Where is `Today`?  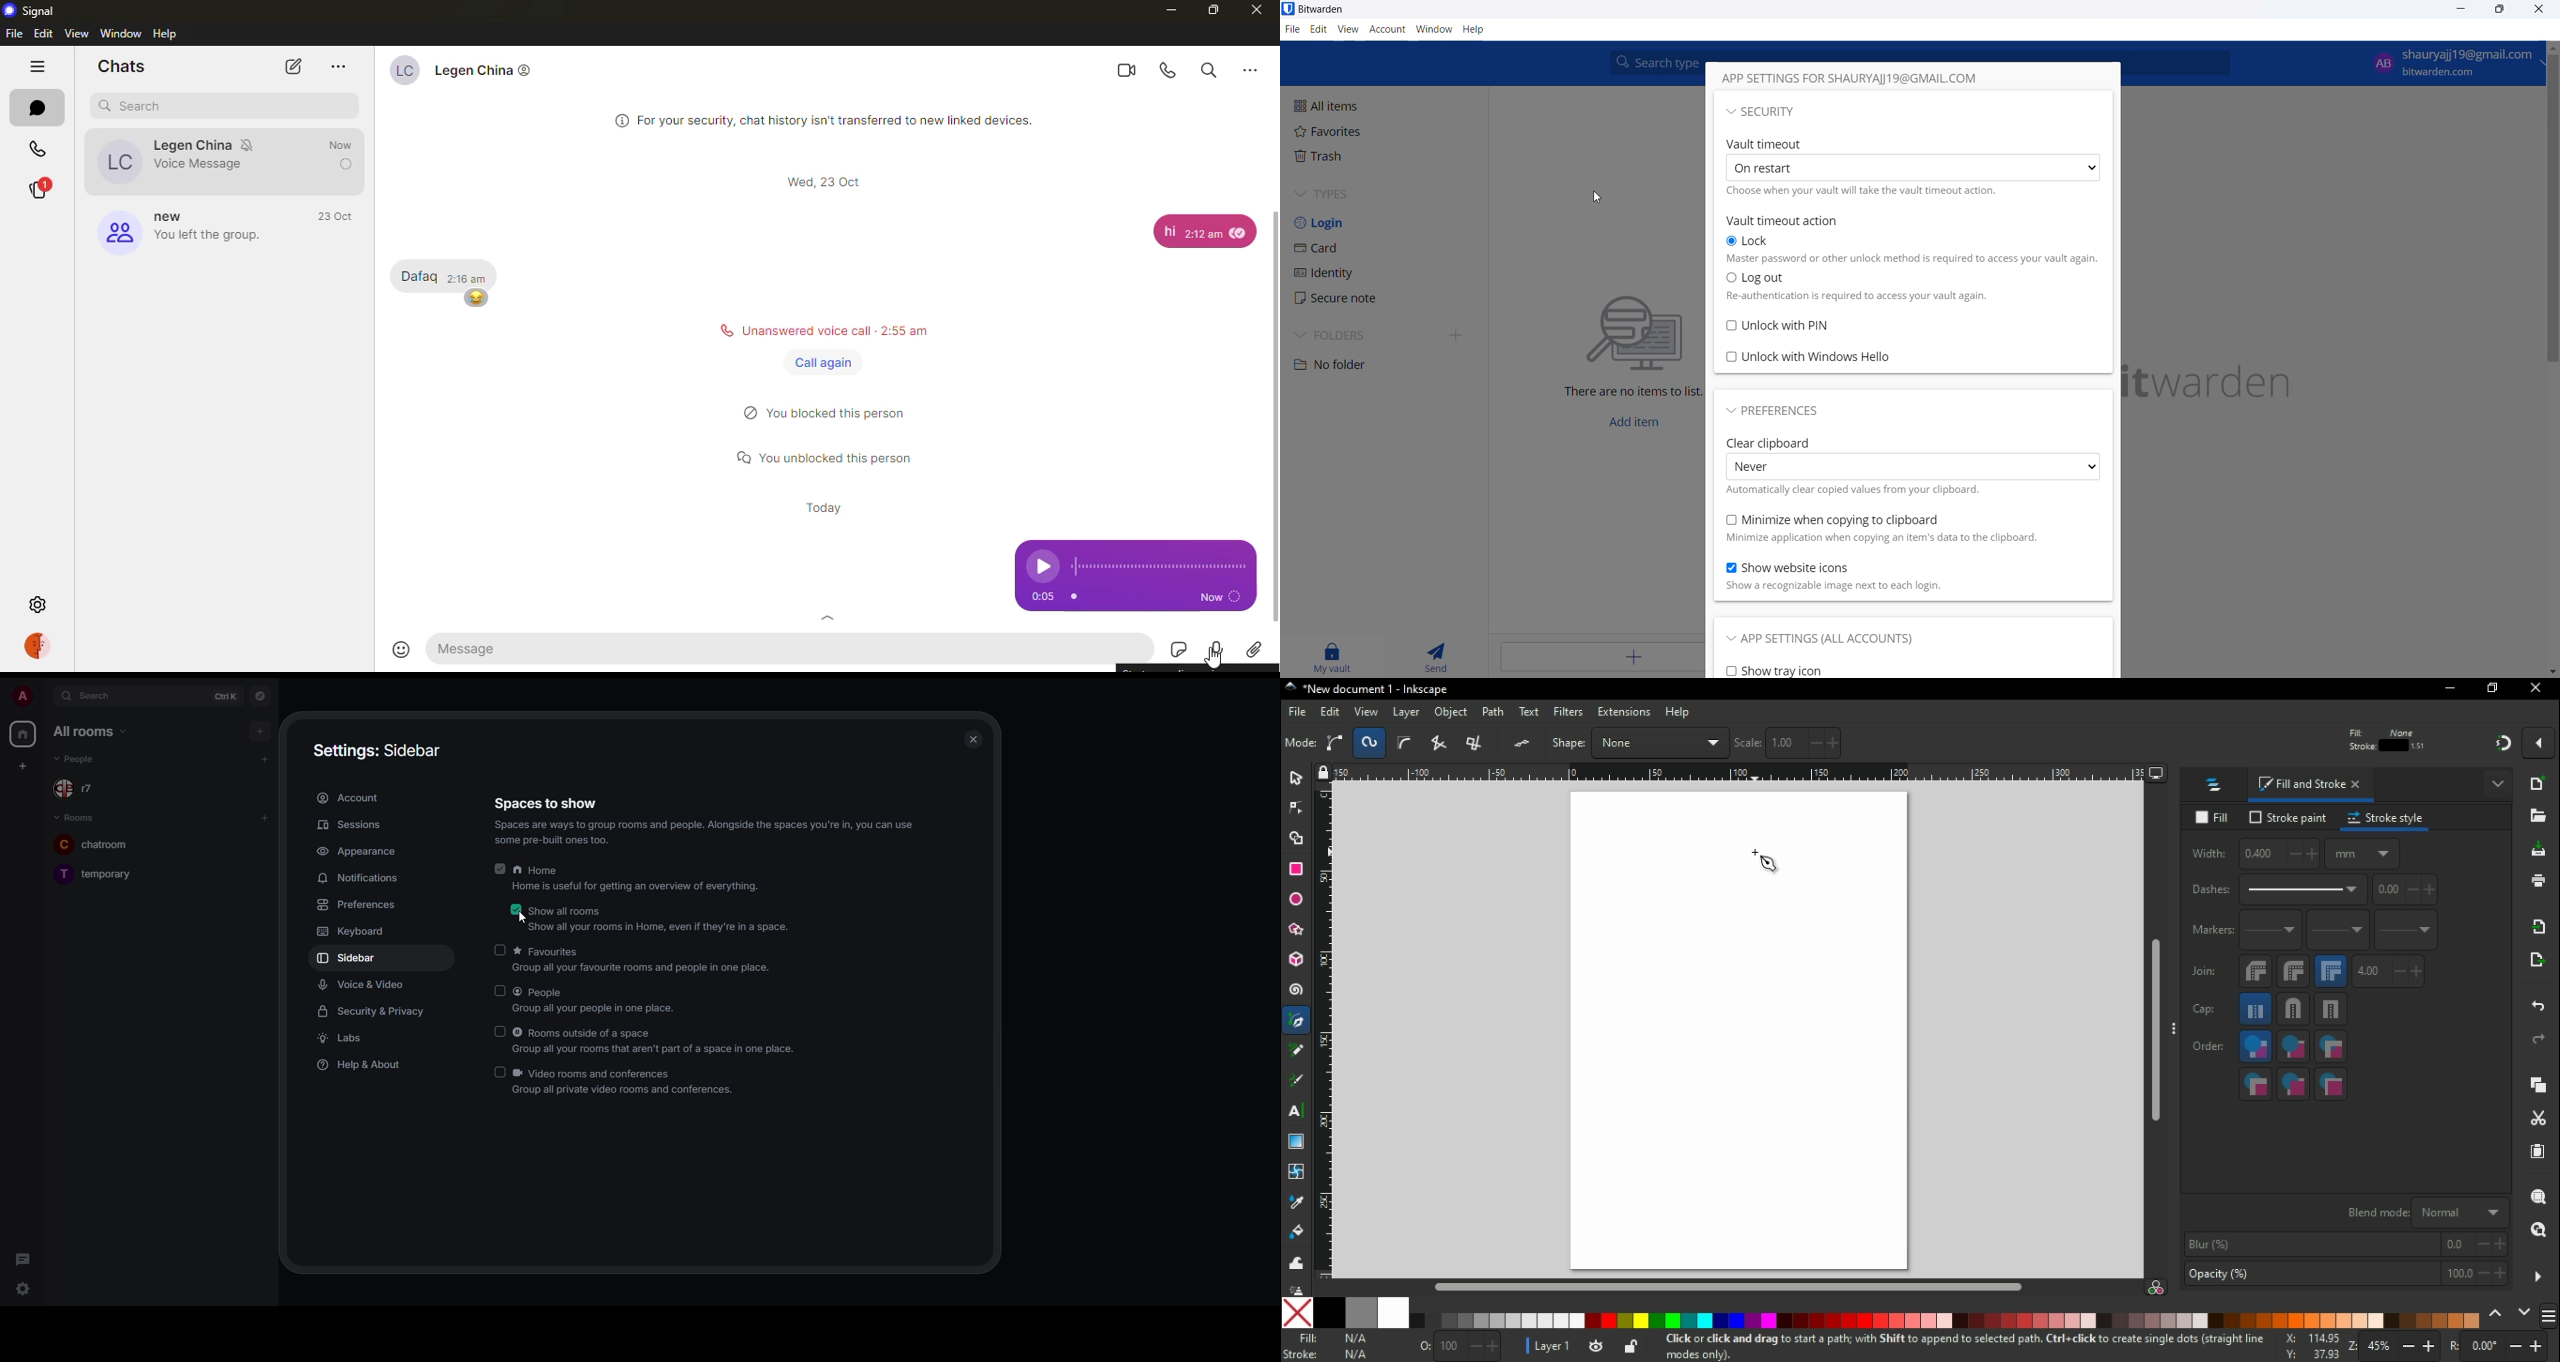 Today is located at coordinates (818, 507).